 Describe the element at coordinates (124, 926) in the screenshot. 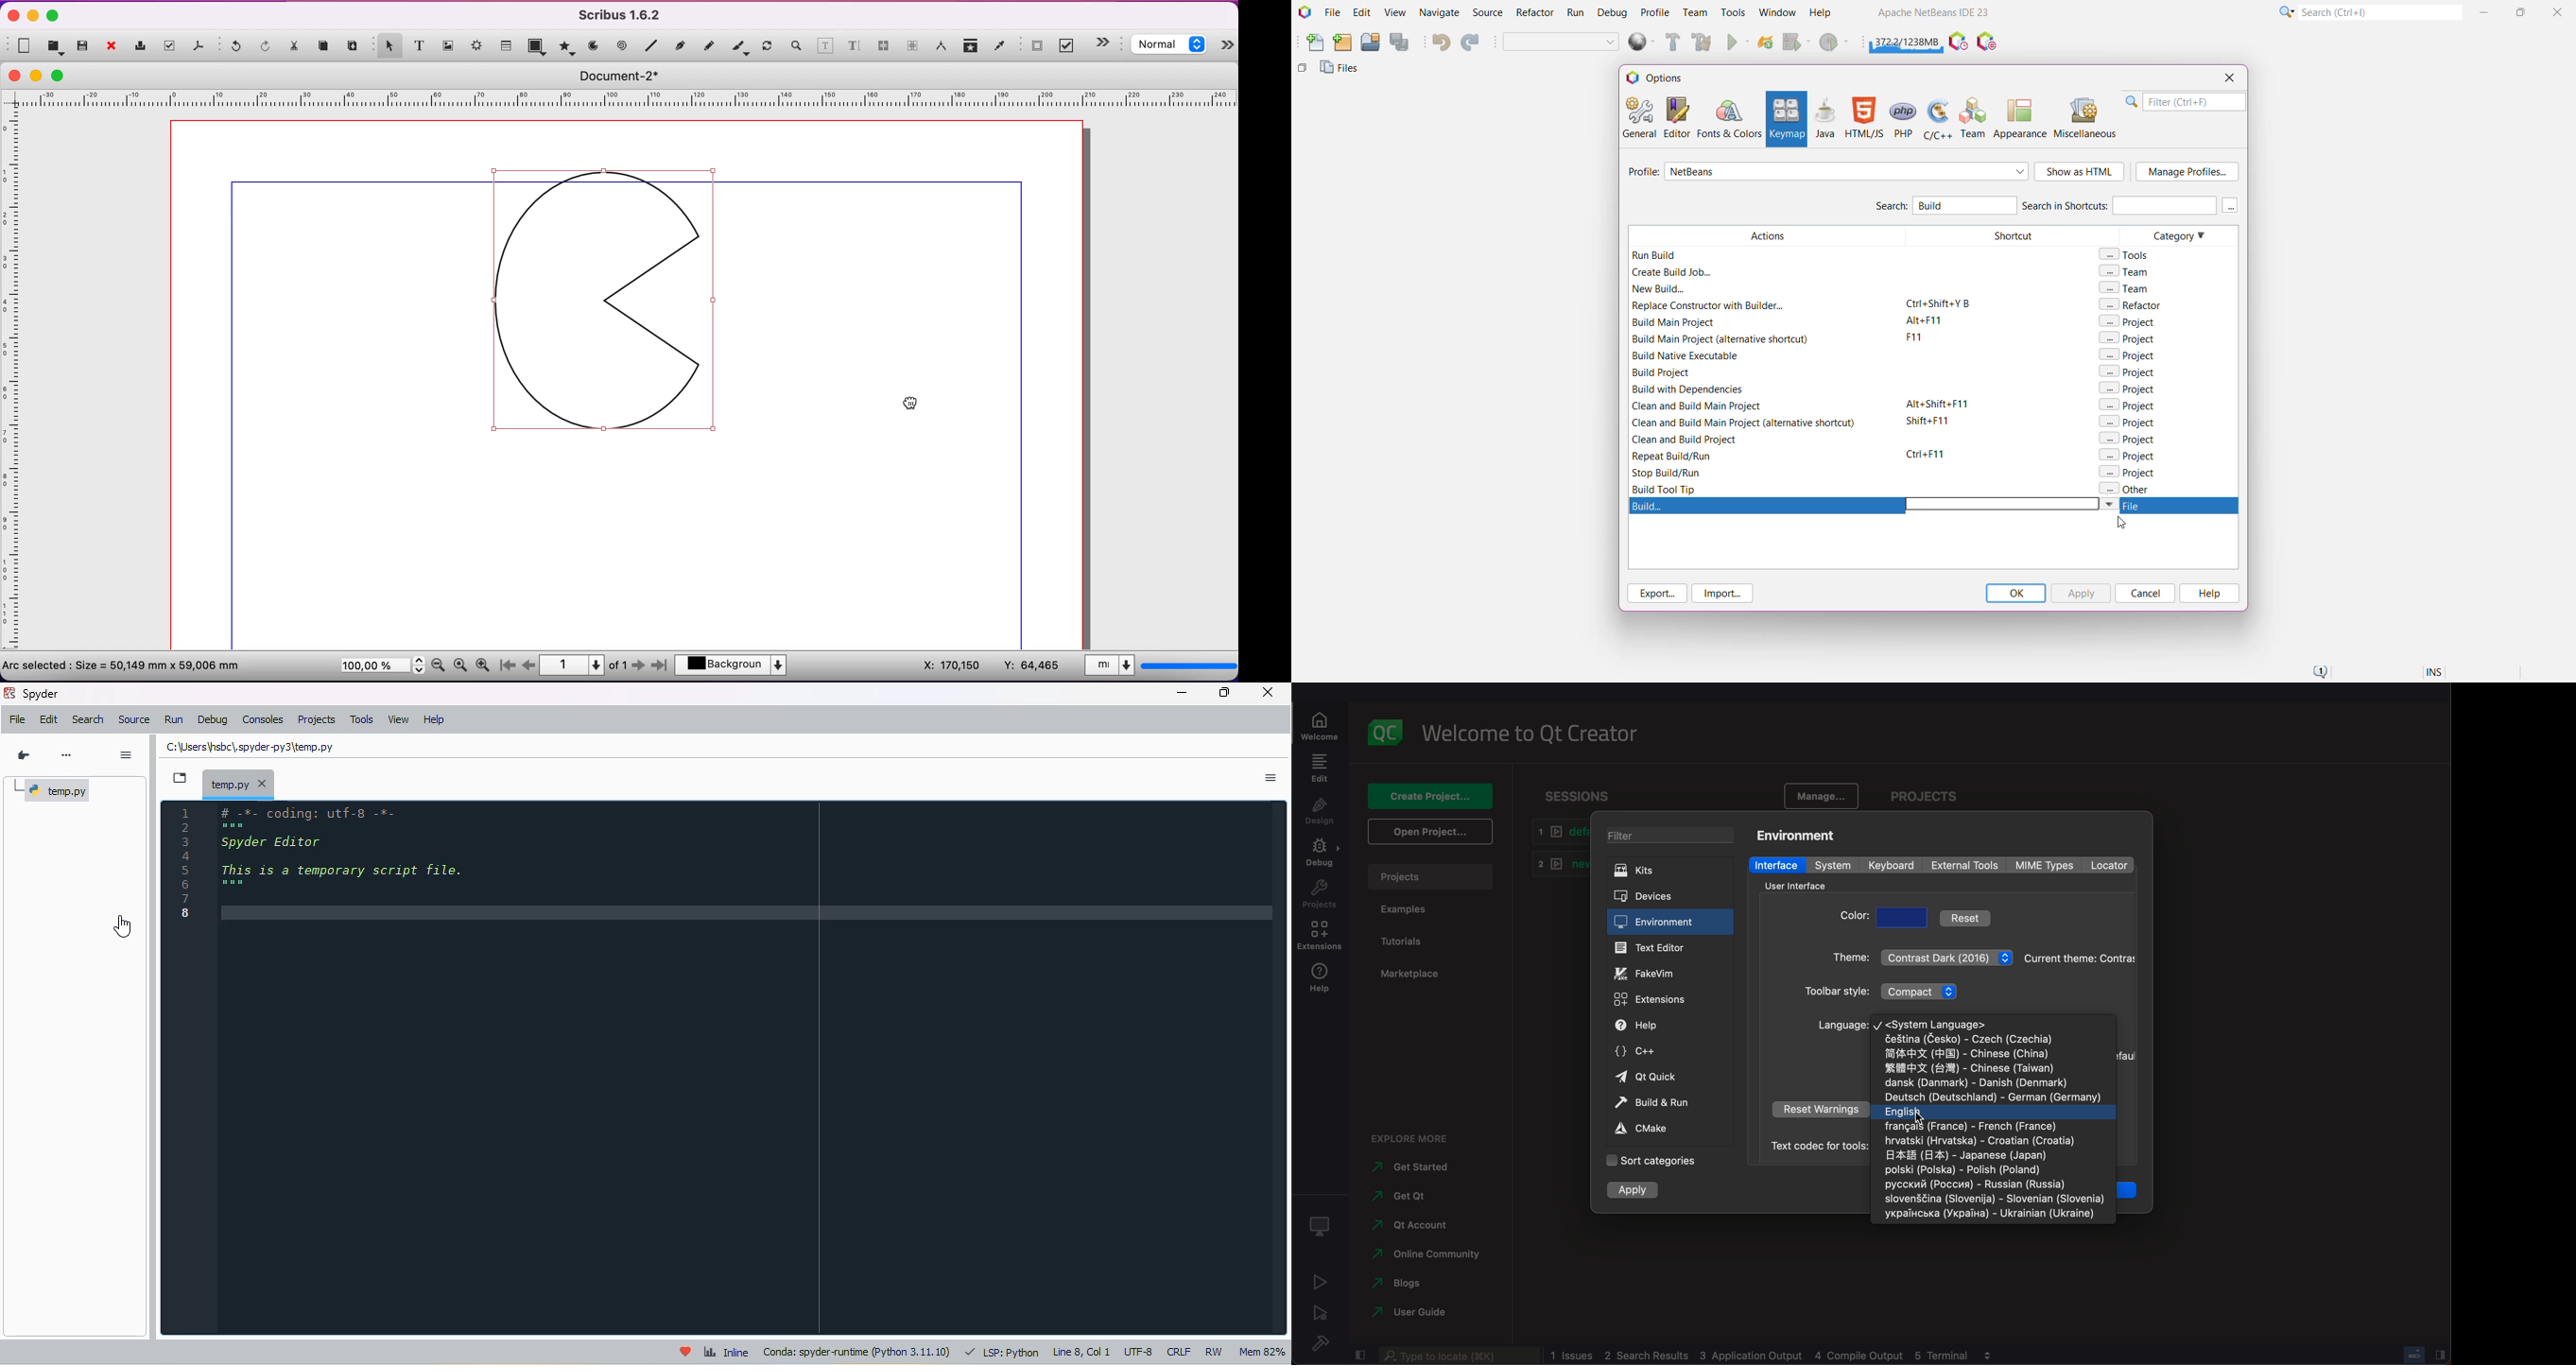

I see `cursor` at that location.